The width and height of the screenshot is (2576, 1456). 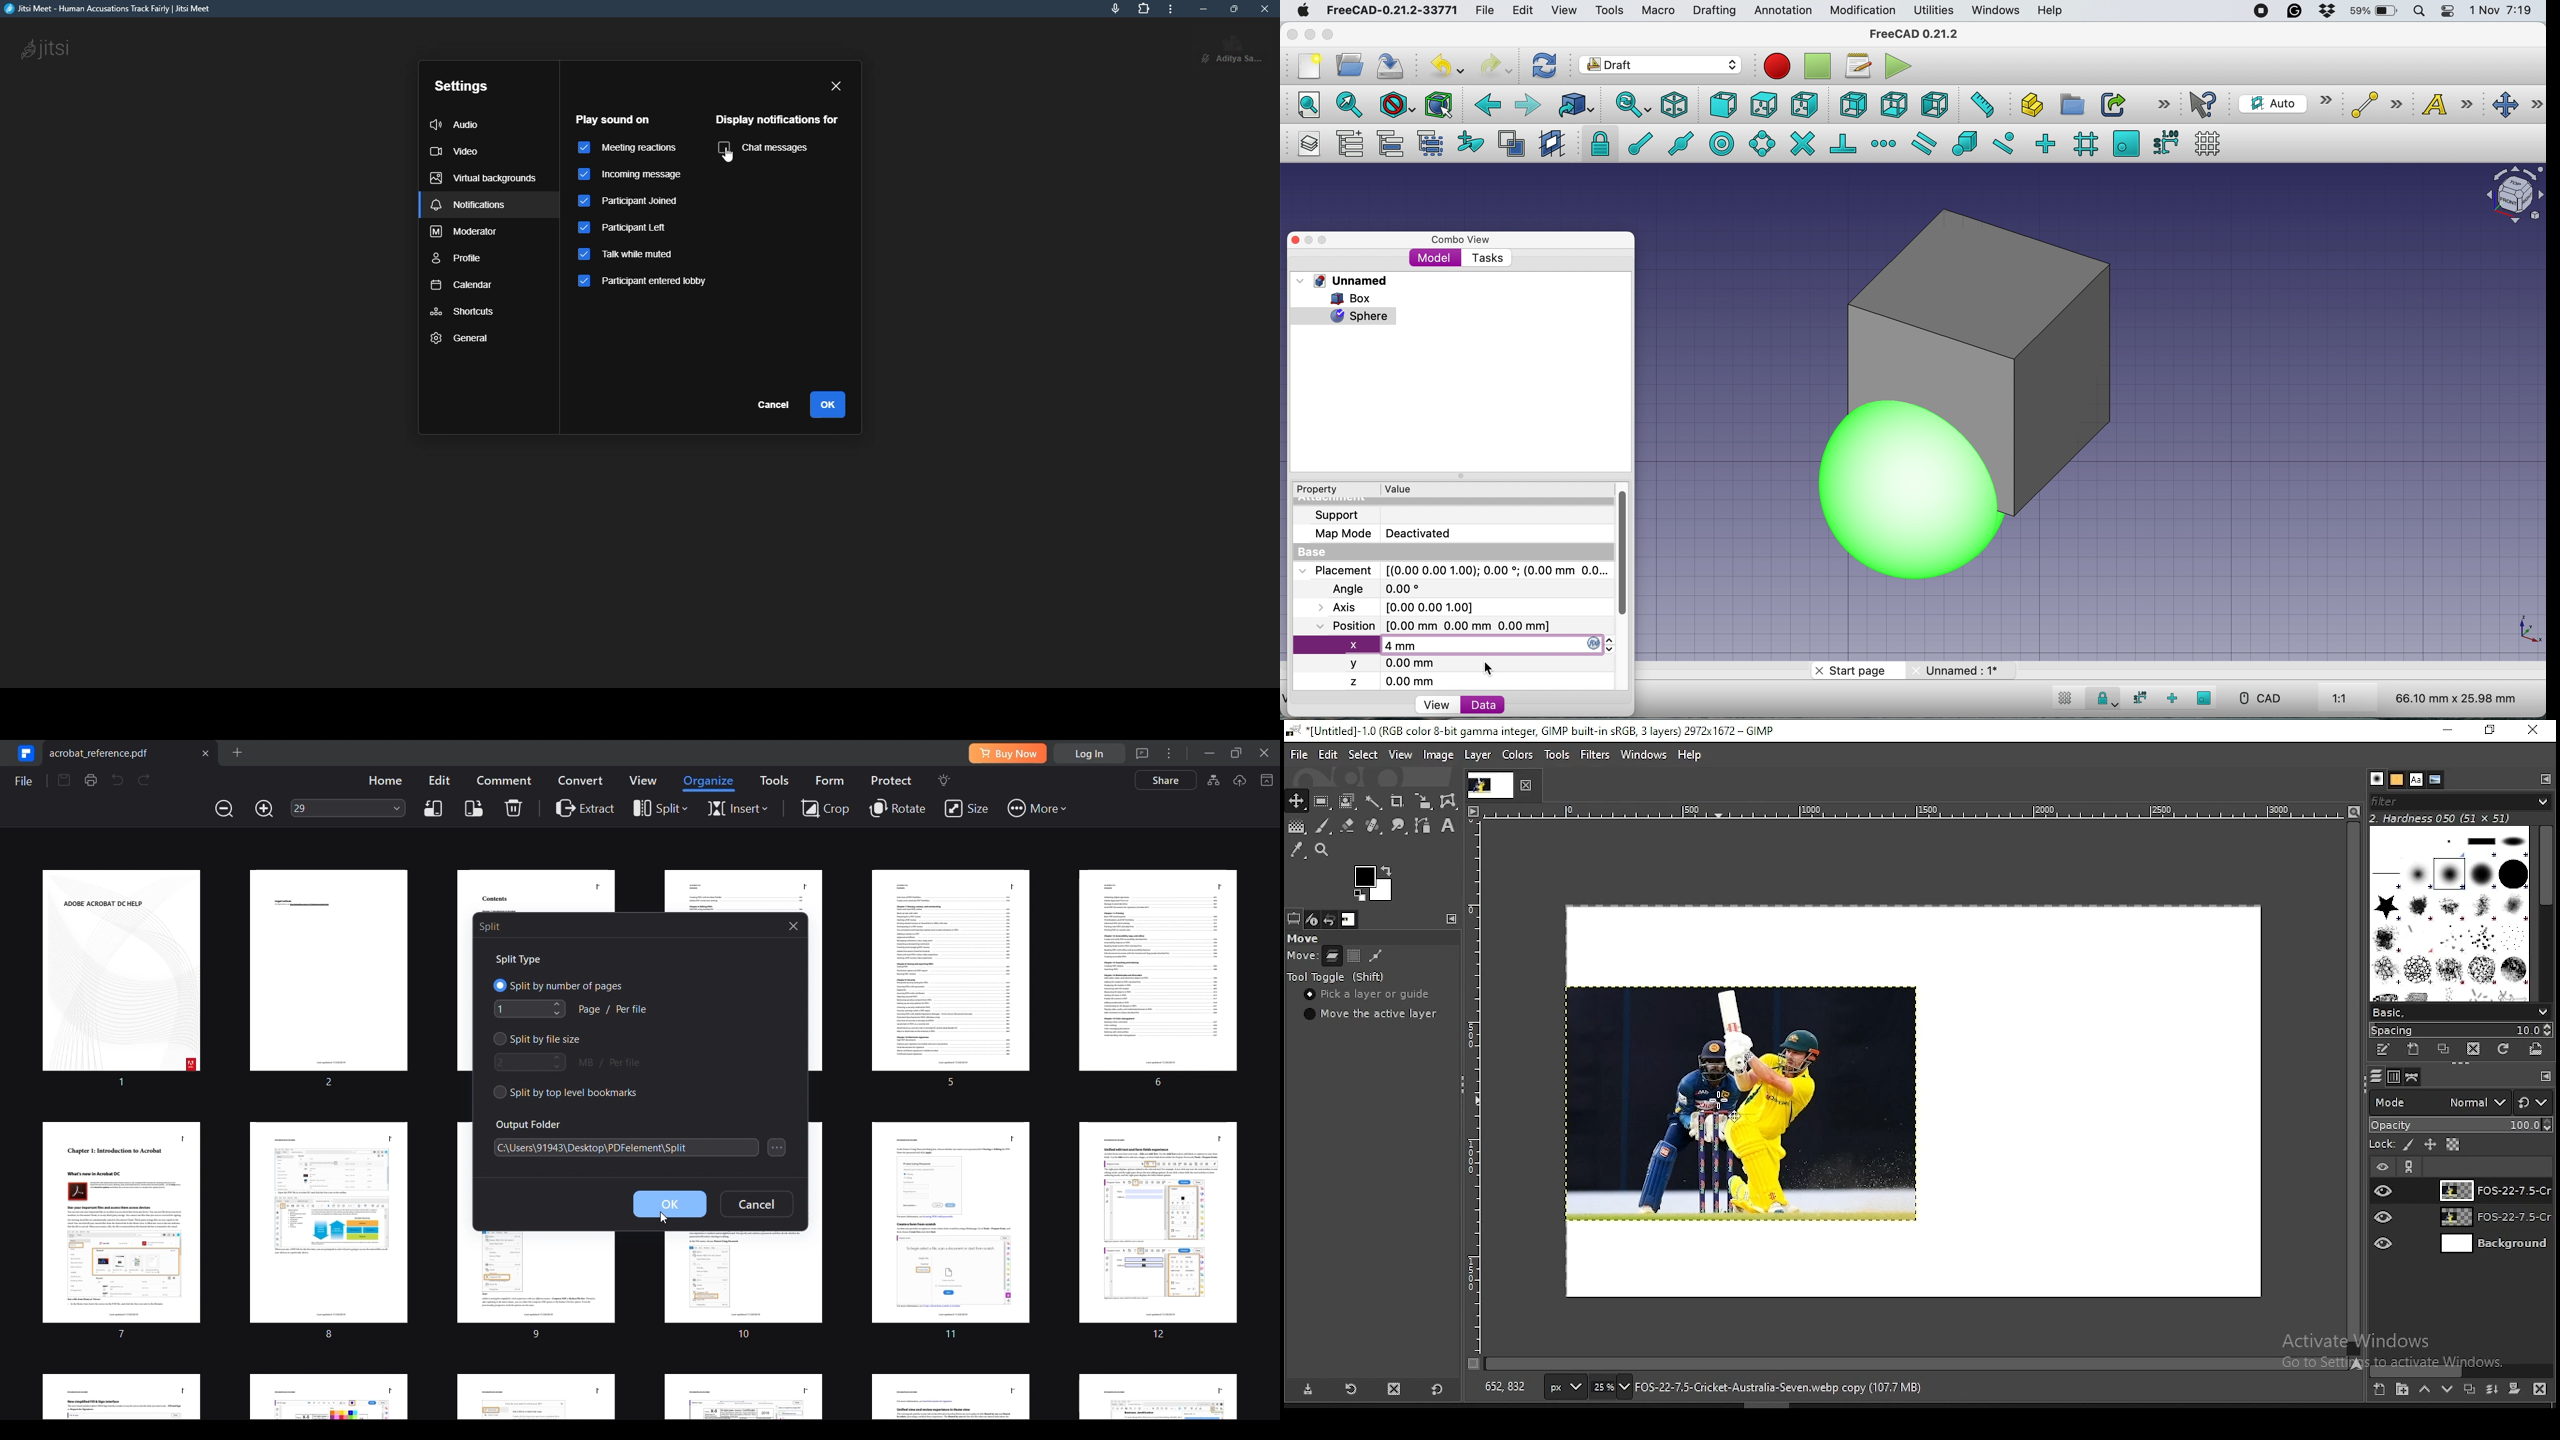 What do you see at coordinates (2070, 366) in the screenshot?
I see `box` at bounding box center [2070, 366].